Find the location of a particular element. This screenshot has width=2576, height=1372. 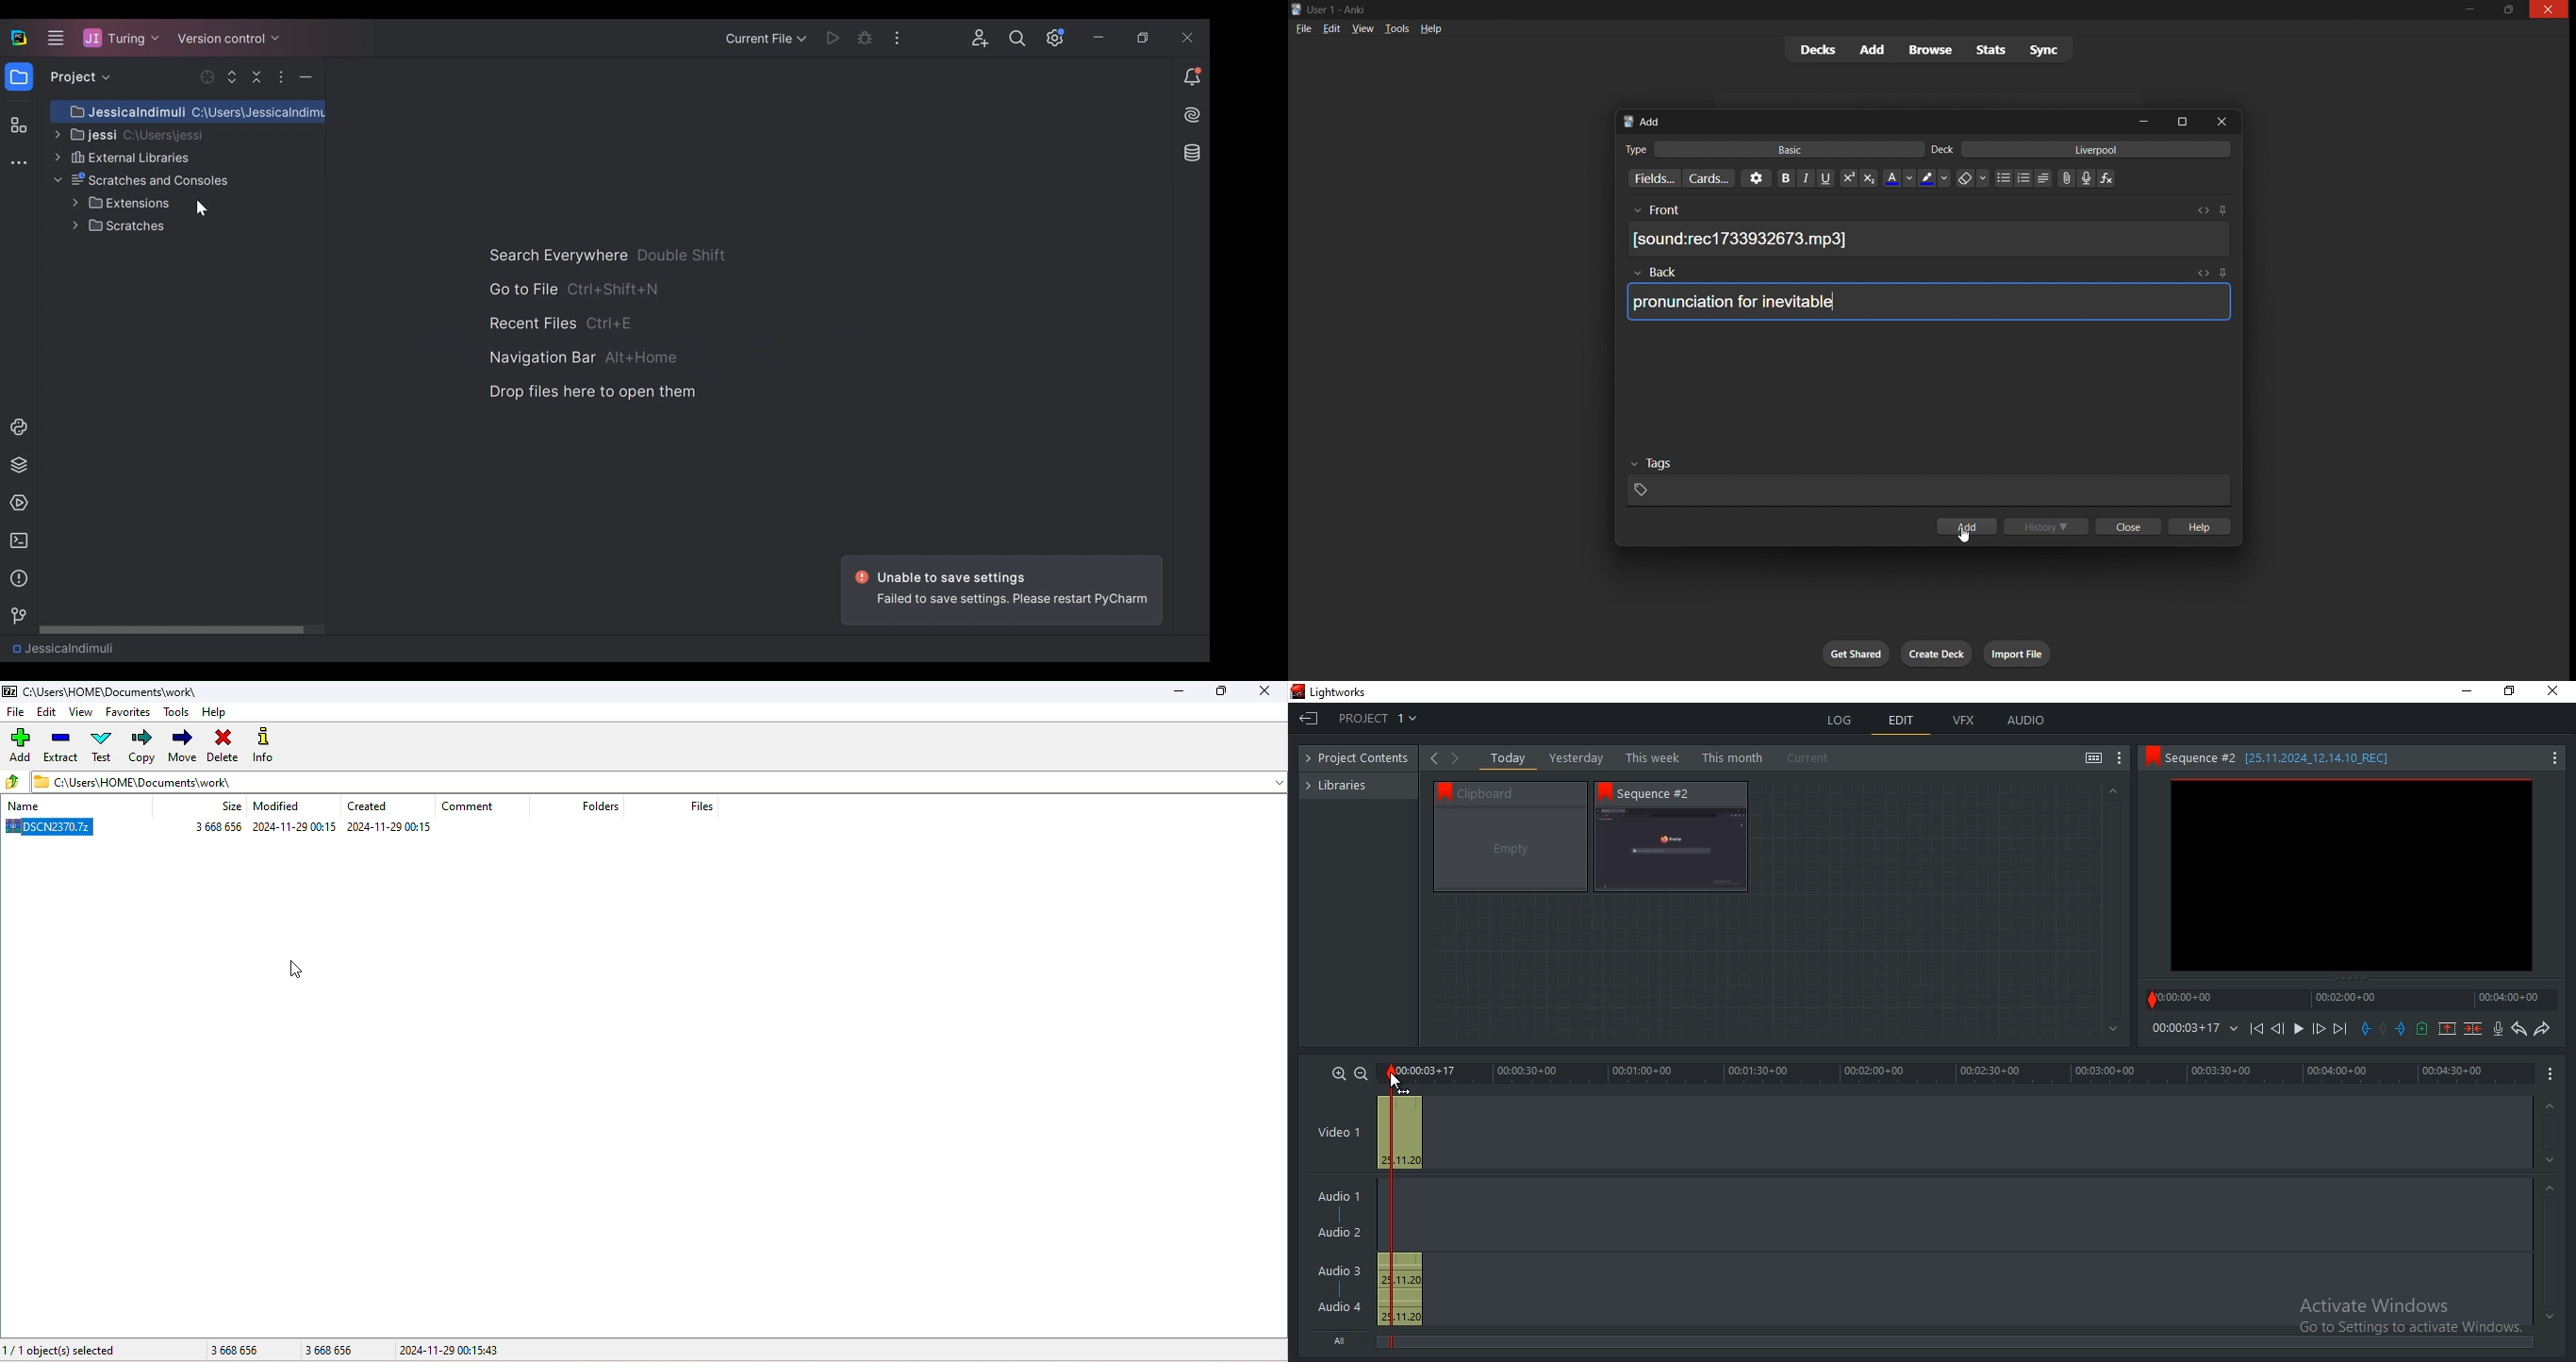

Video 1 is located at coordinates (1339, 1134).